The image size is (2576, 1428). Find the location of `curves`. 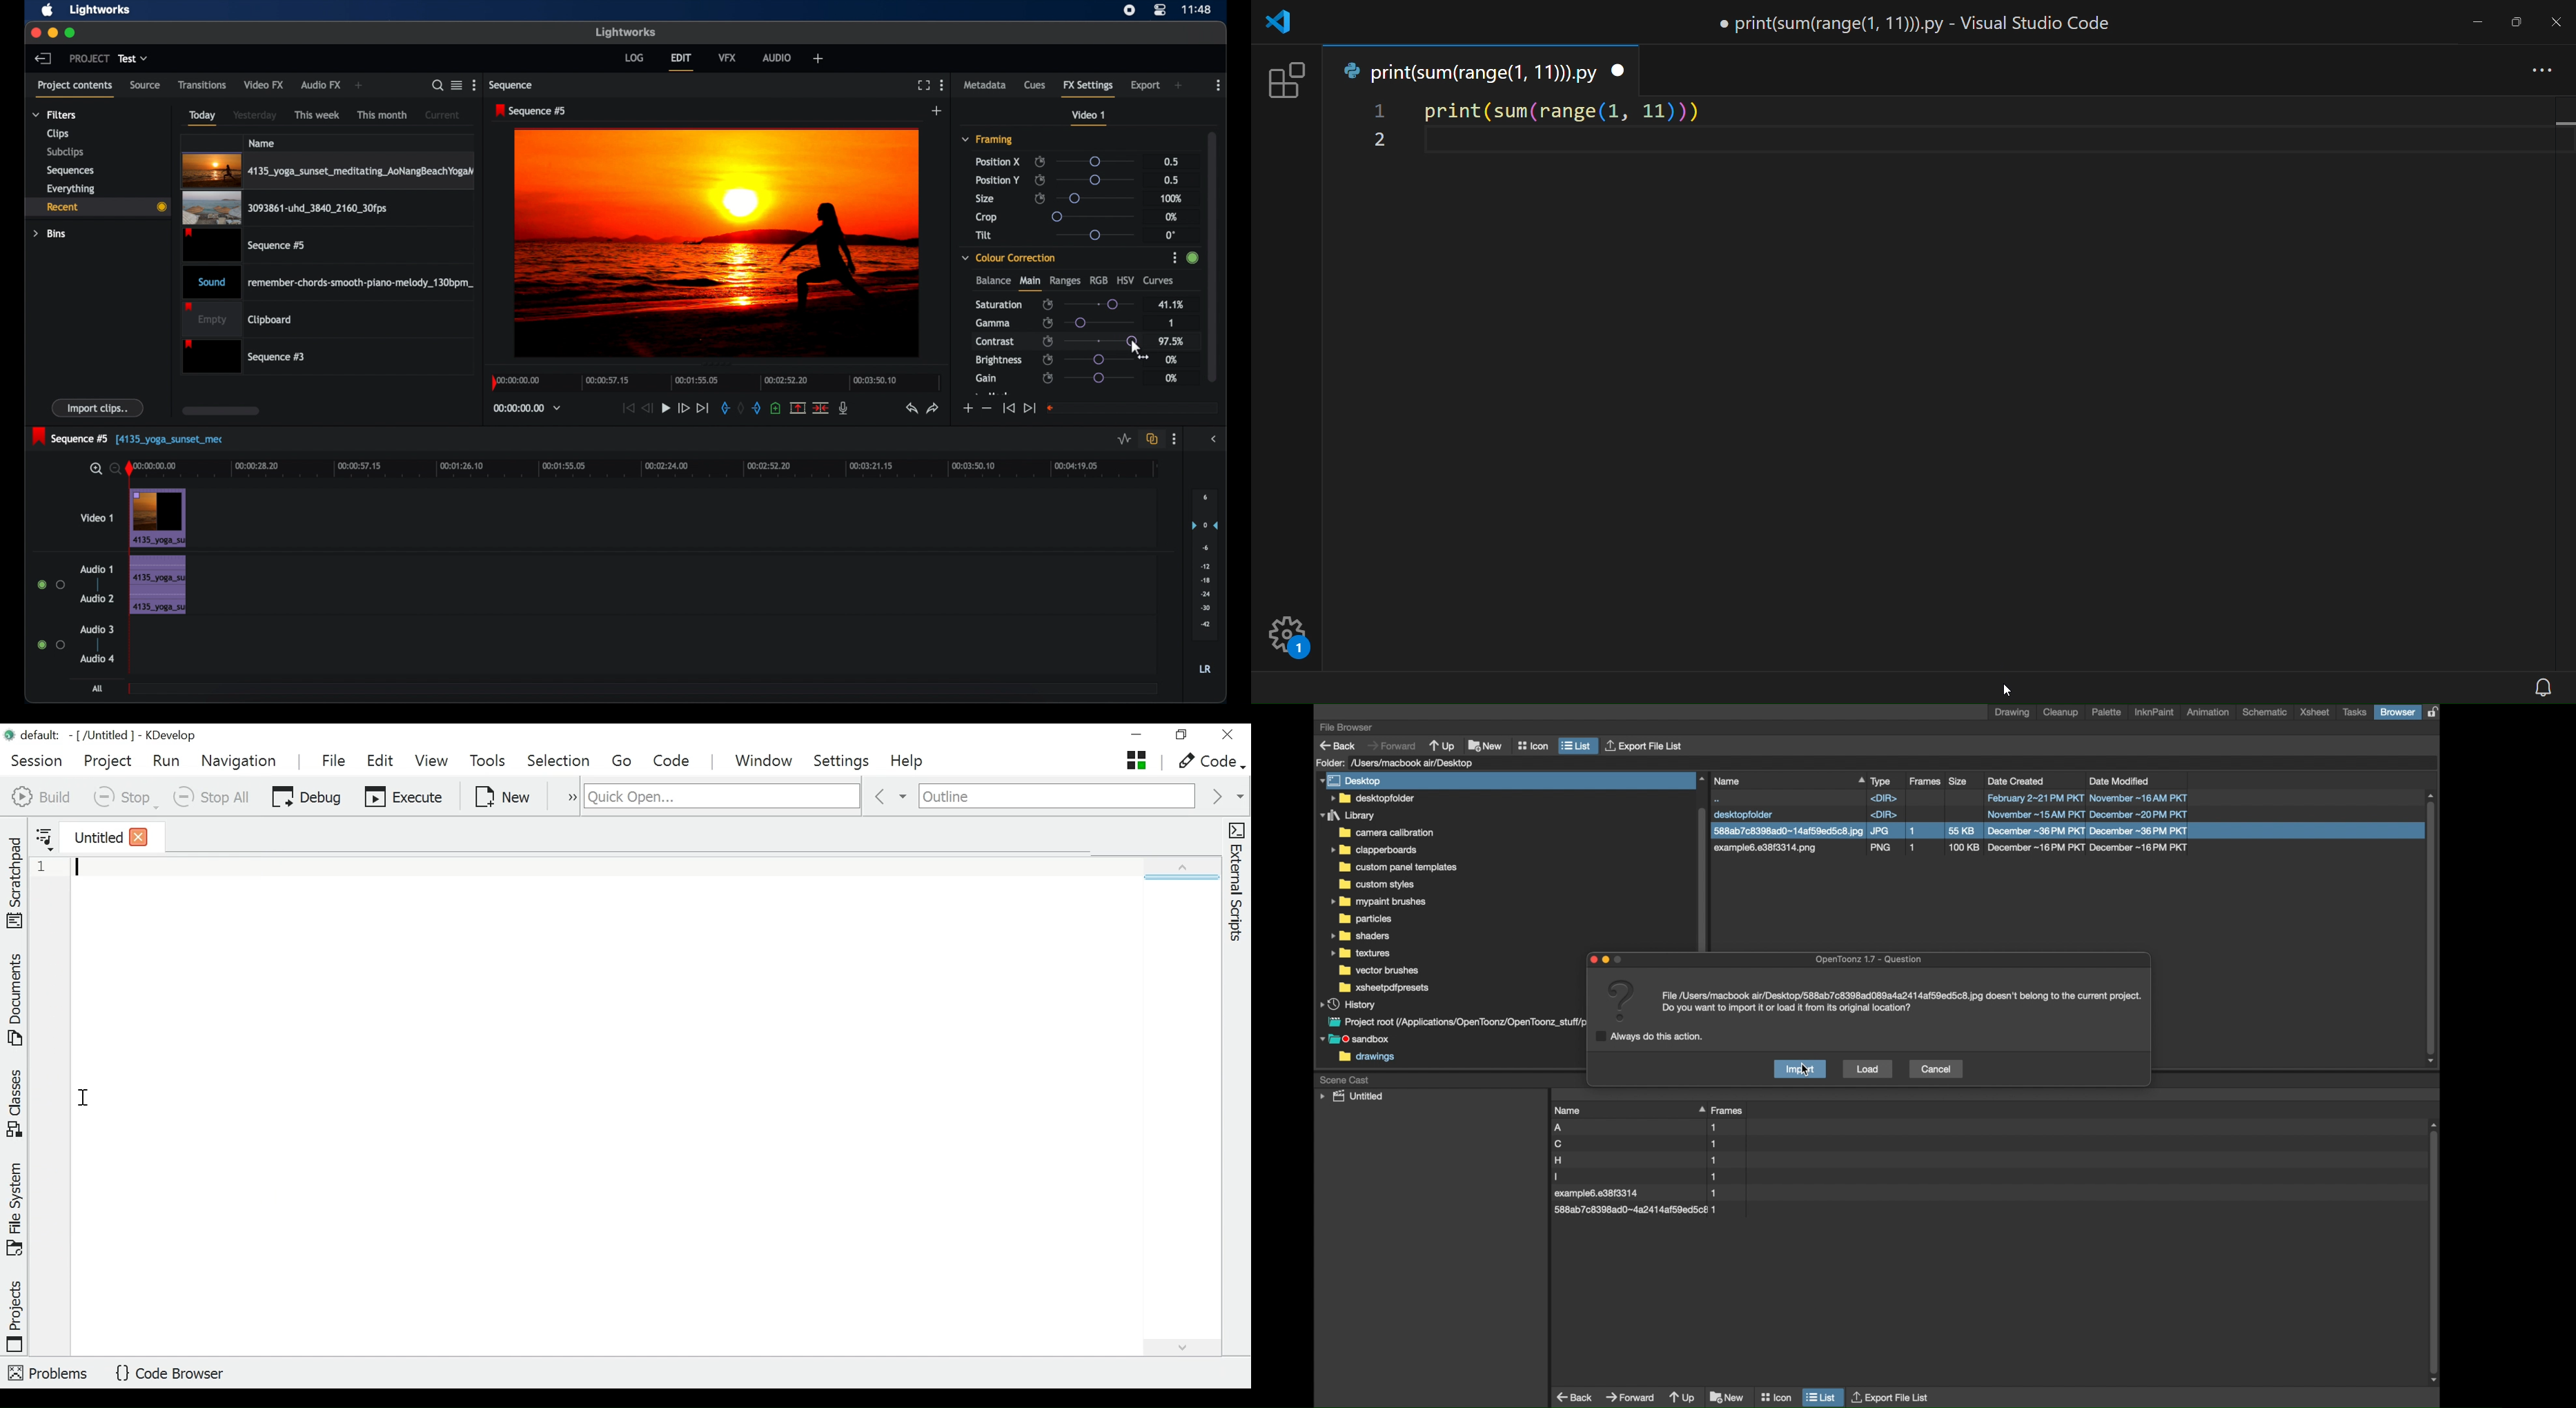

curves is located at coordinates (1160, 281).